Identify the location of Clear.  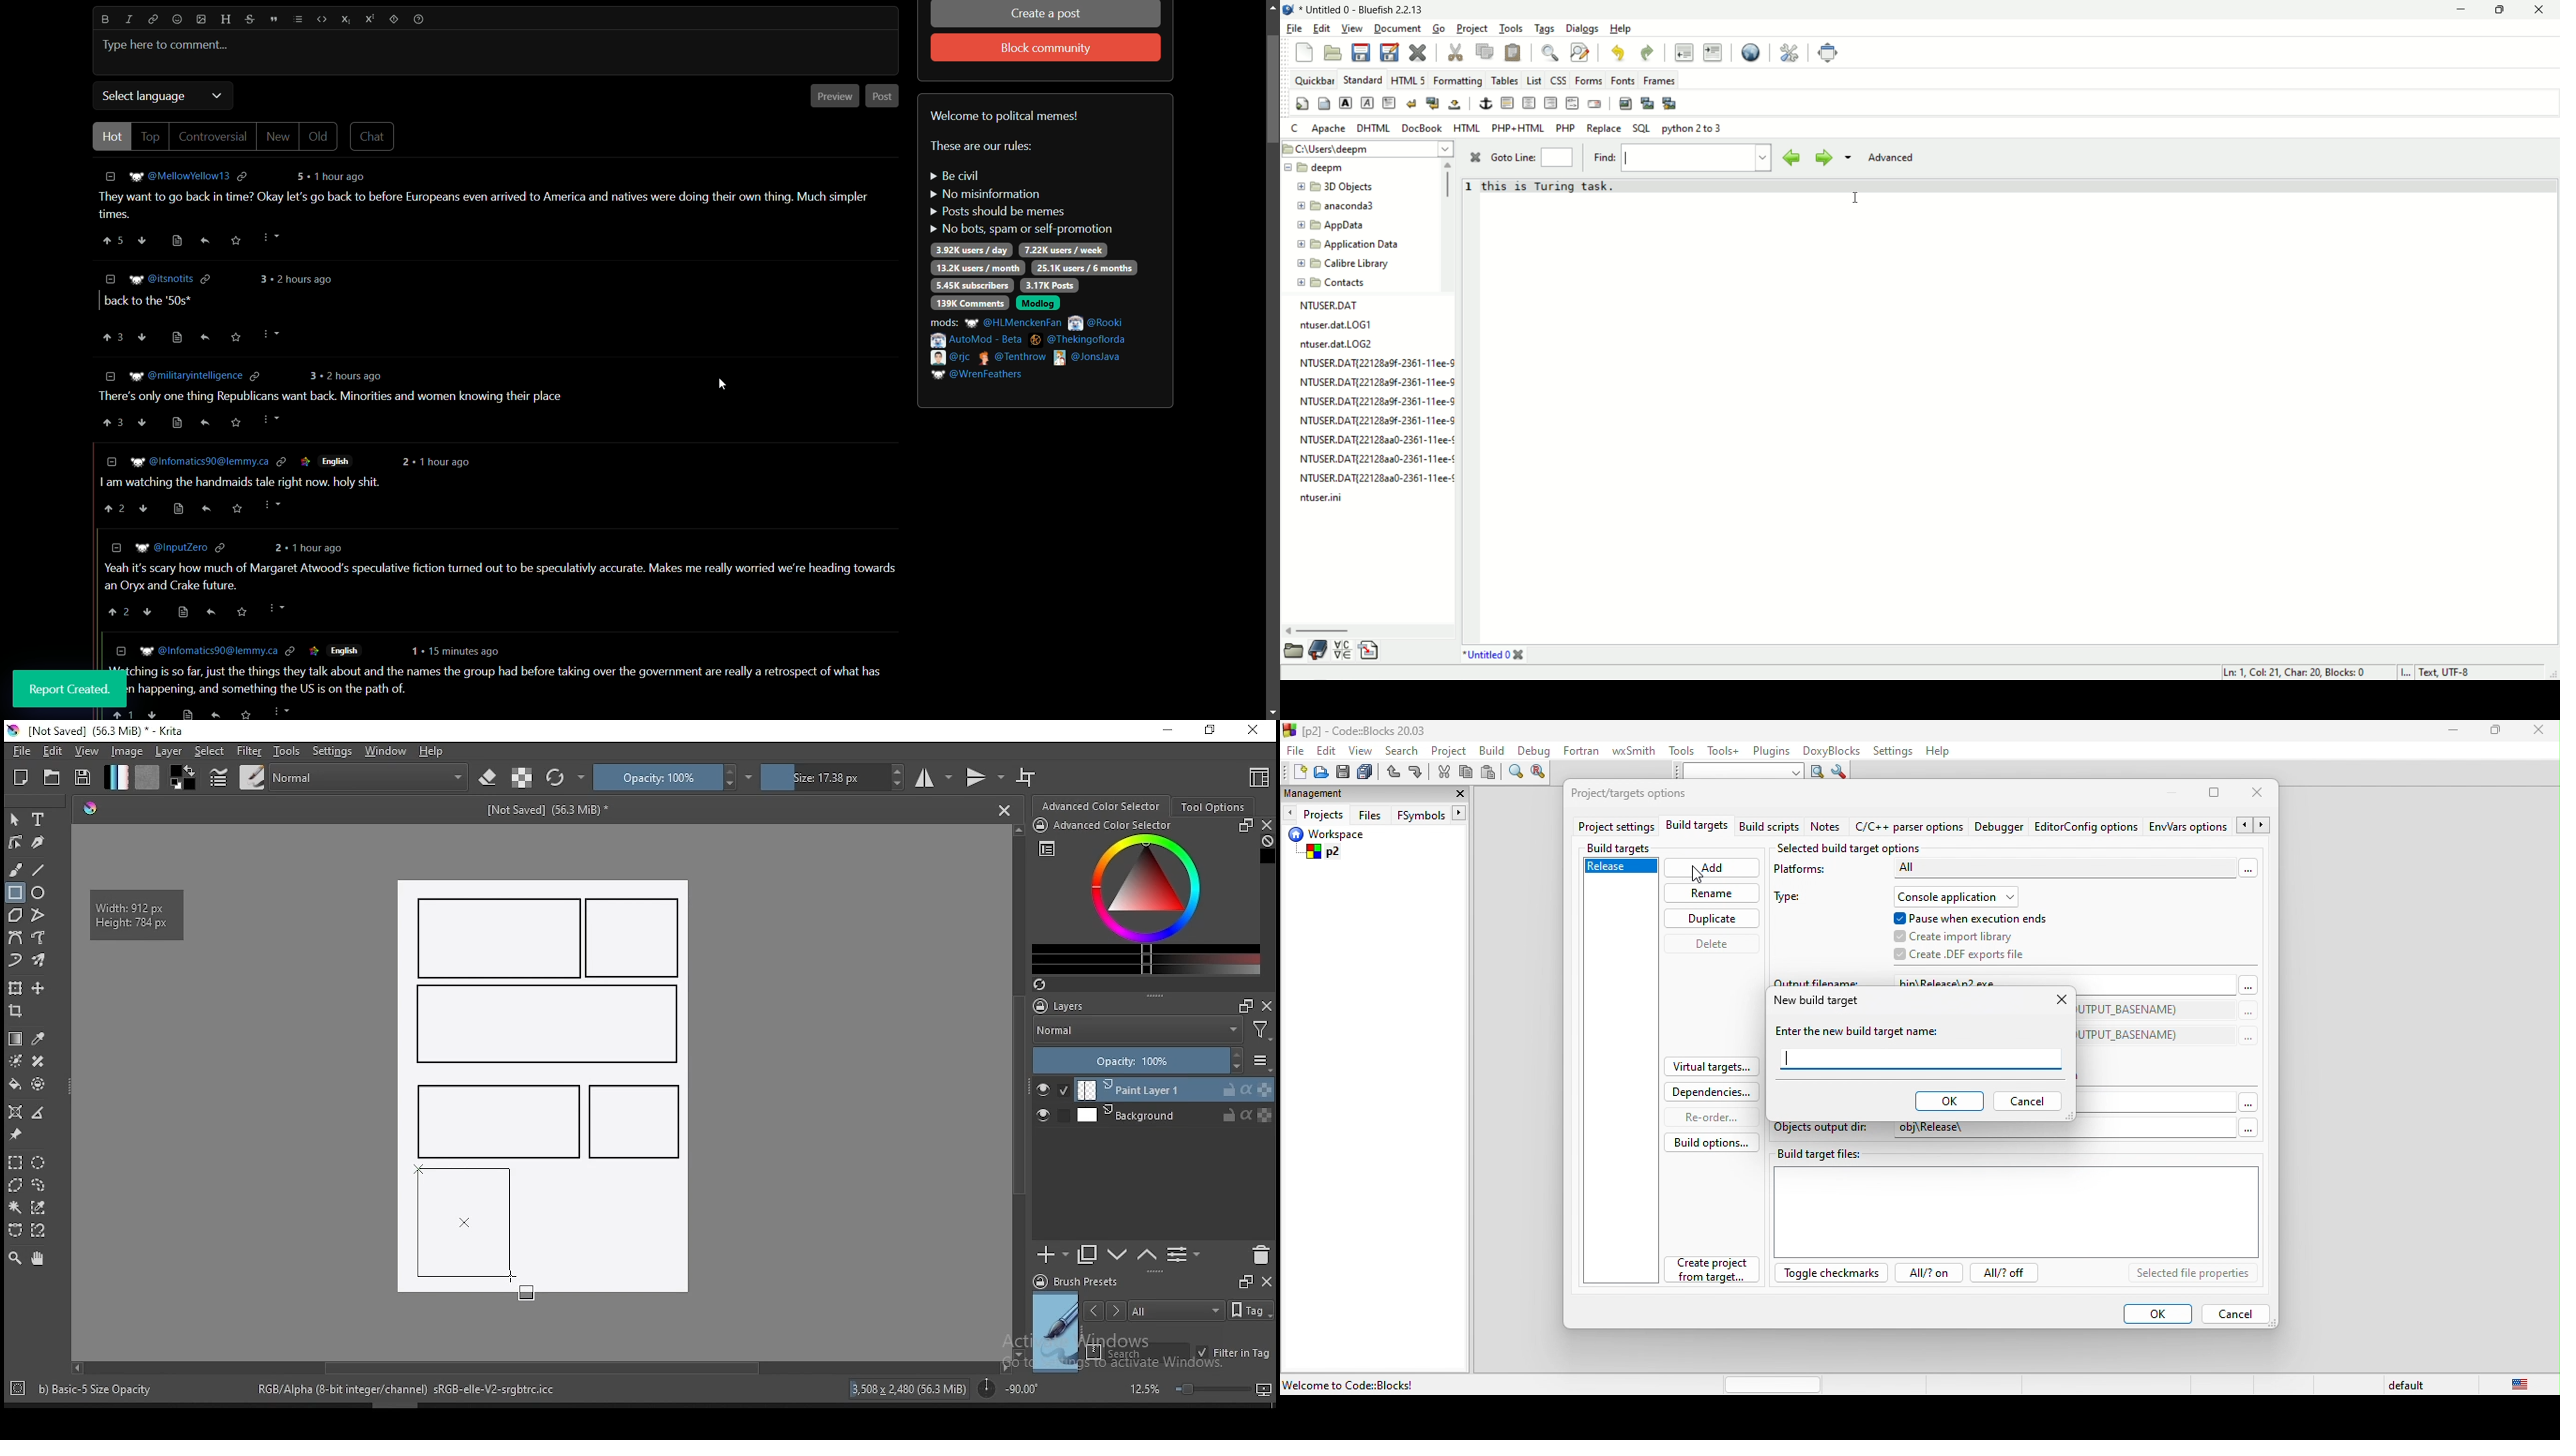
(1267, 843).